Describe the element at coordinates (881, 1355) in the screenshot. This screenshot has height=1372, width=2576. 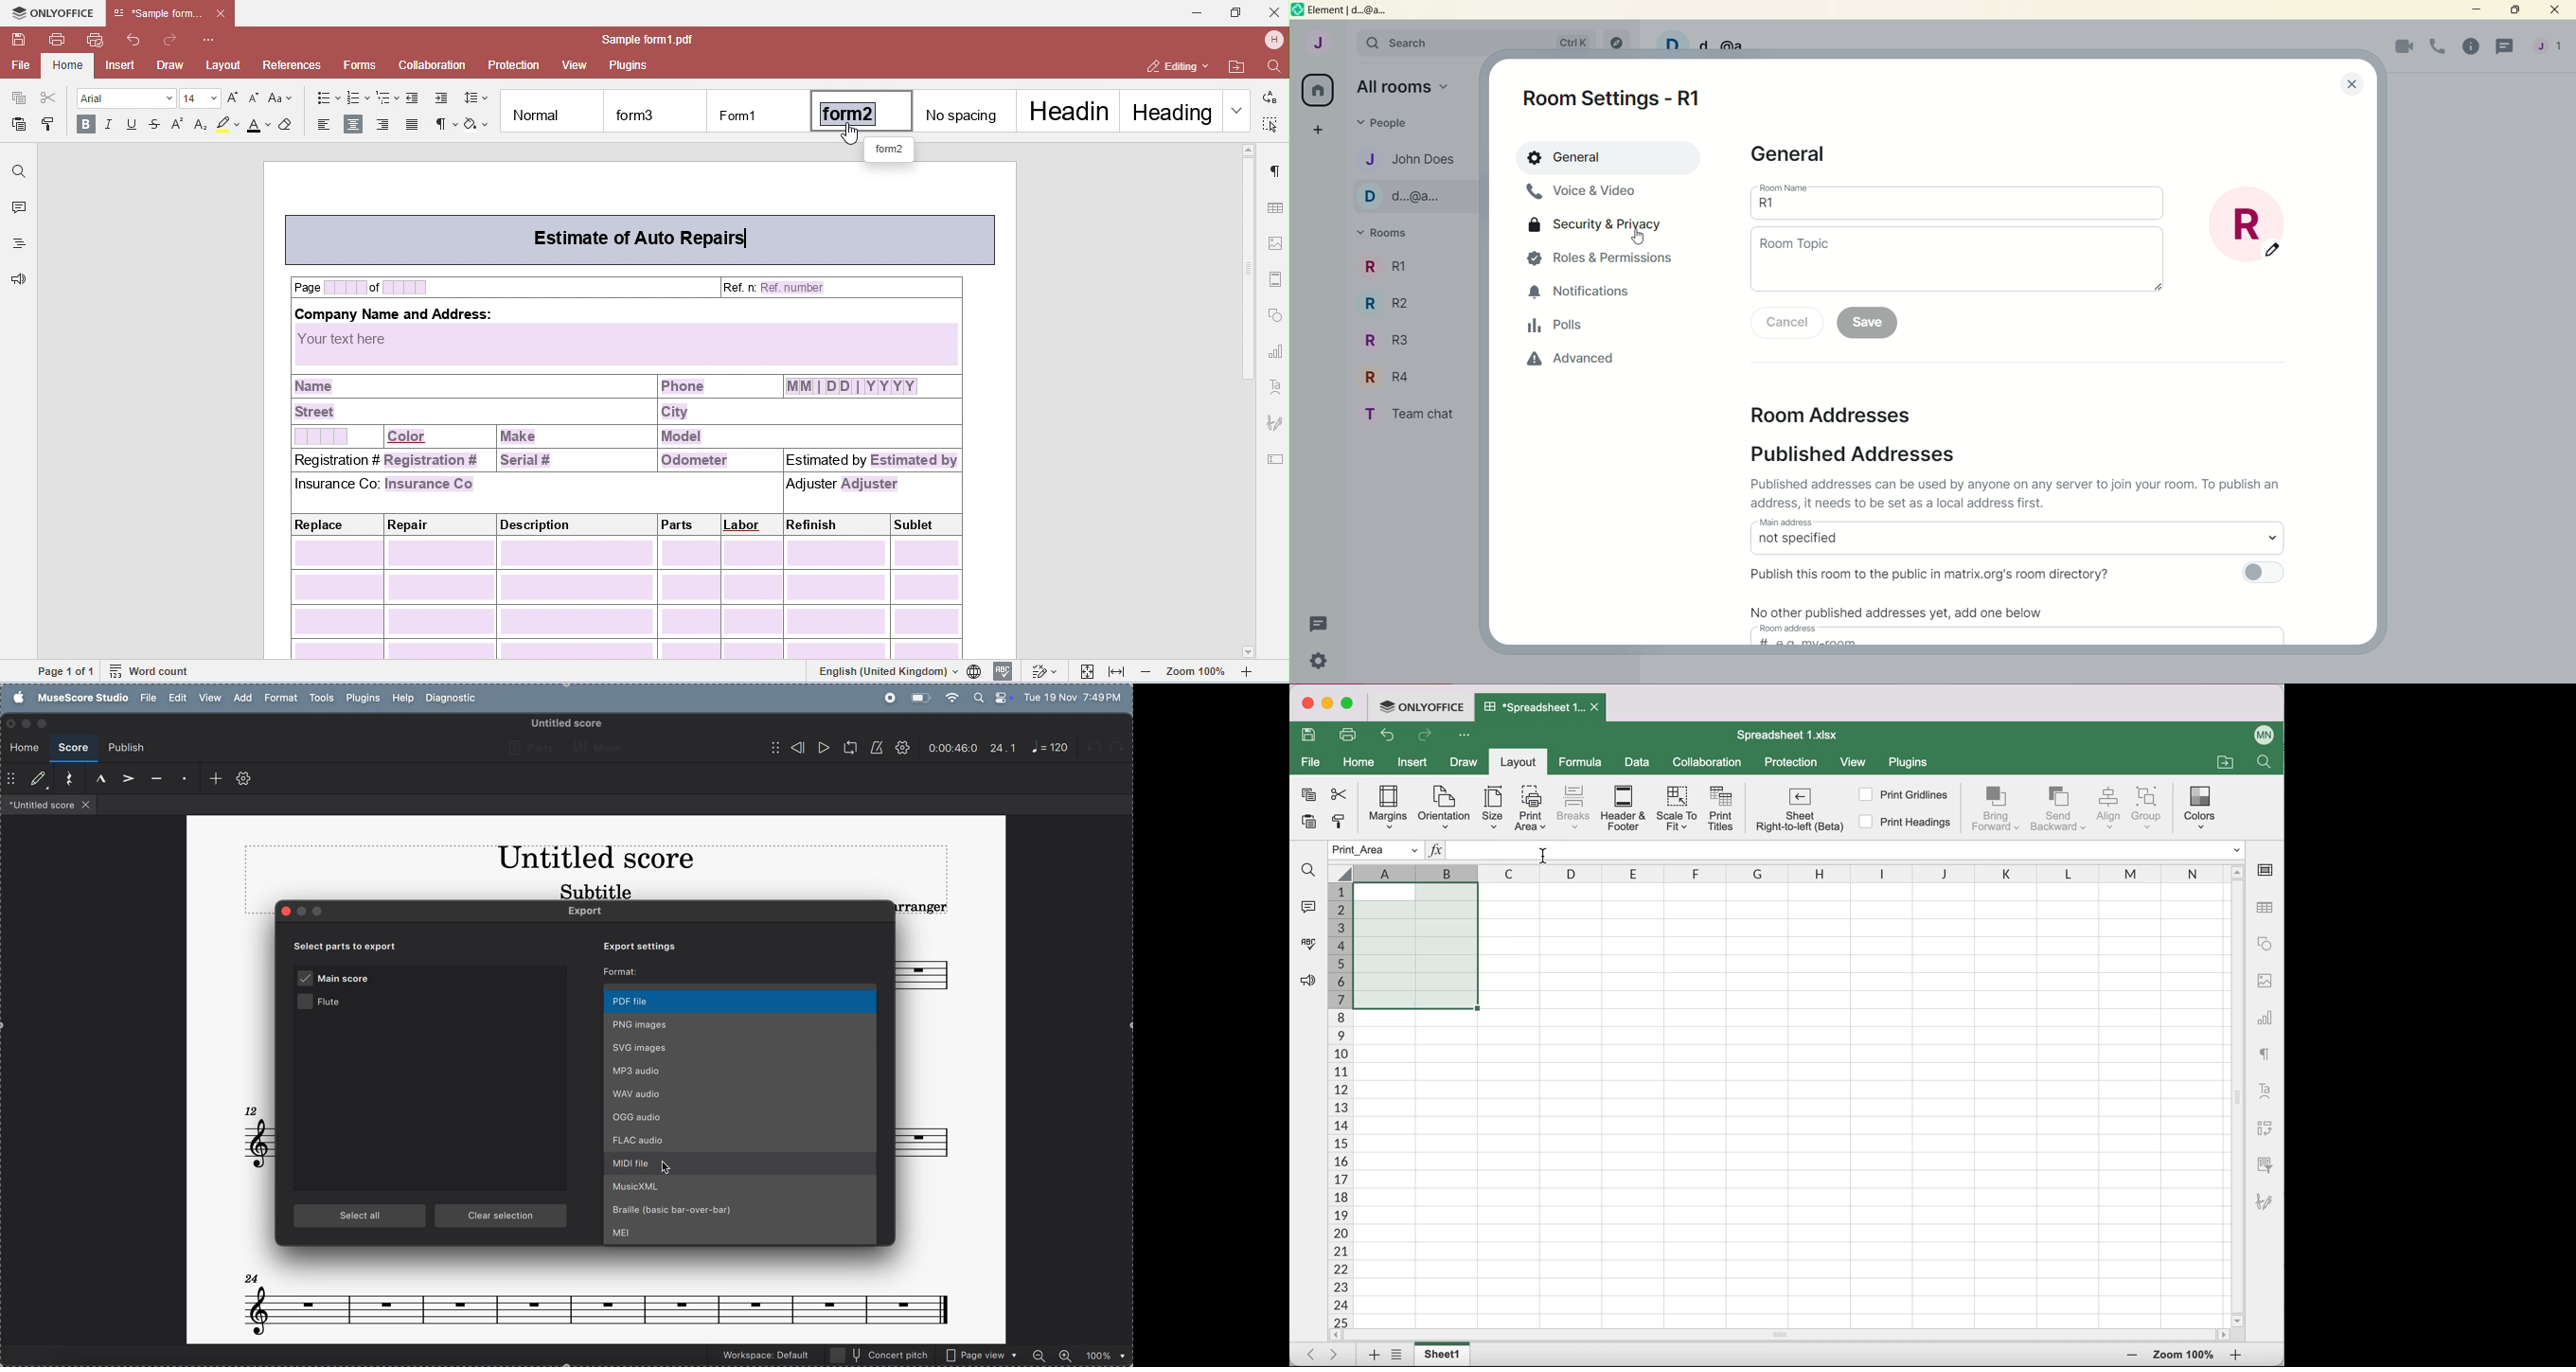
I see `concert pitch` at that location.